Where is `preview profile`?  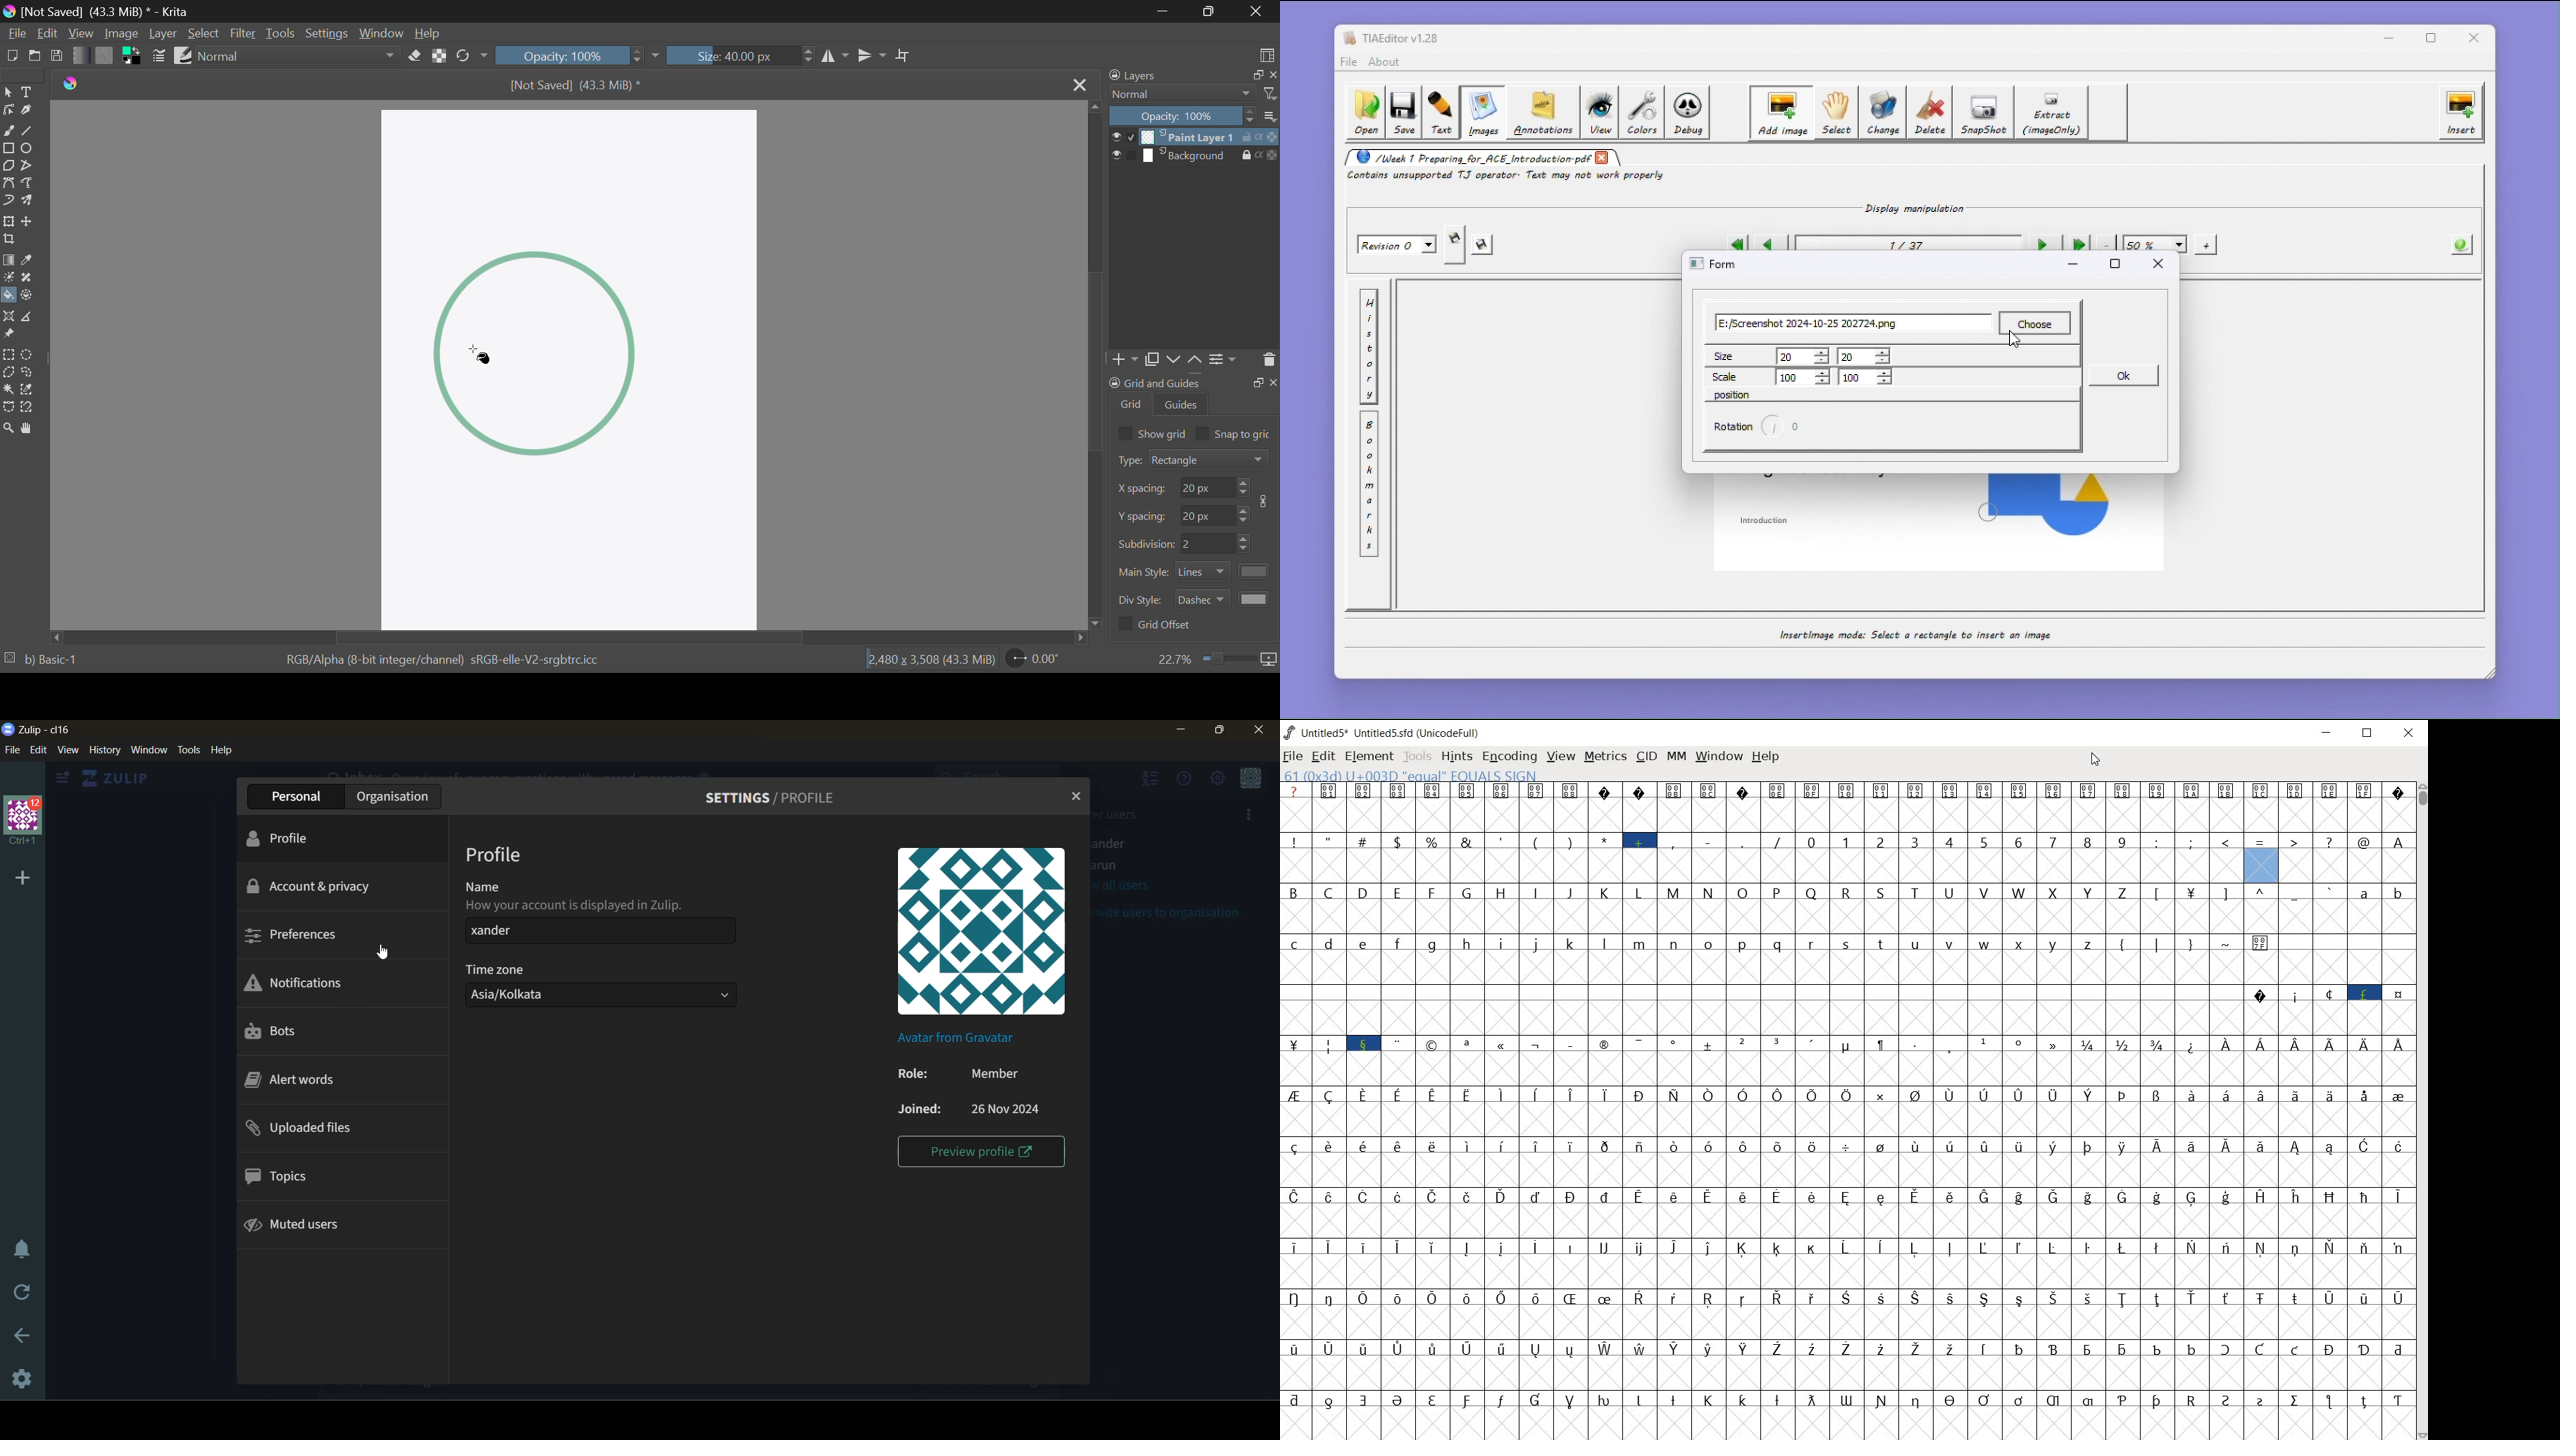
preview profile is located at coordinates (980, 1152).